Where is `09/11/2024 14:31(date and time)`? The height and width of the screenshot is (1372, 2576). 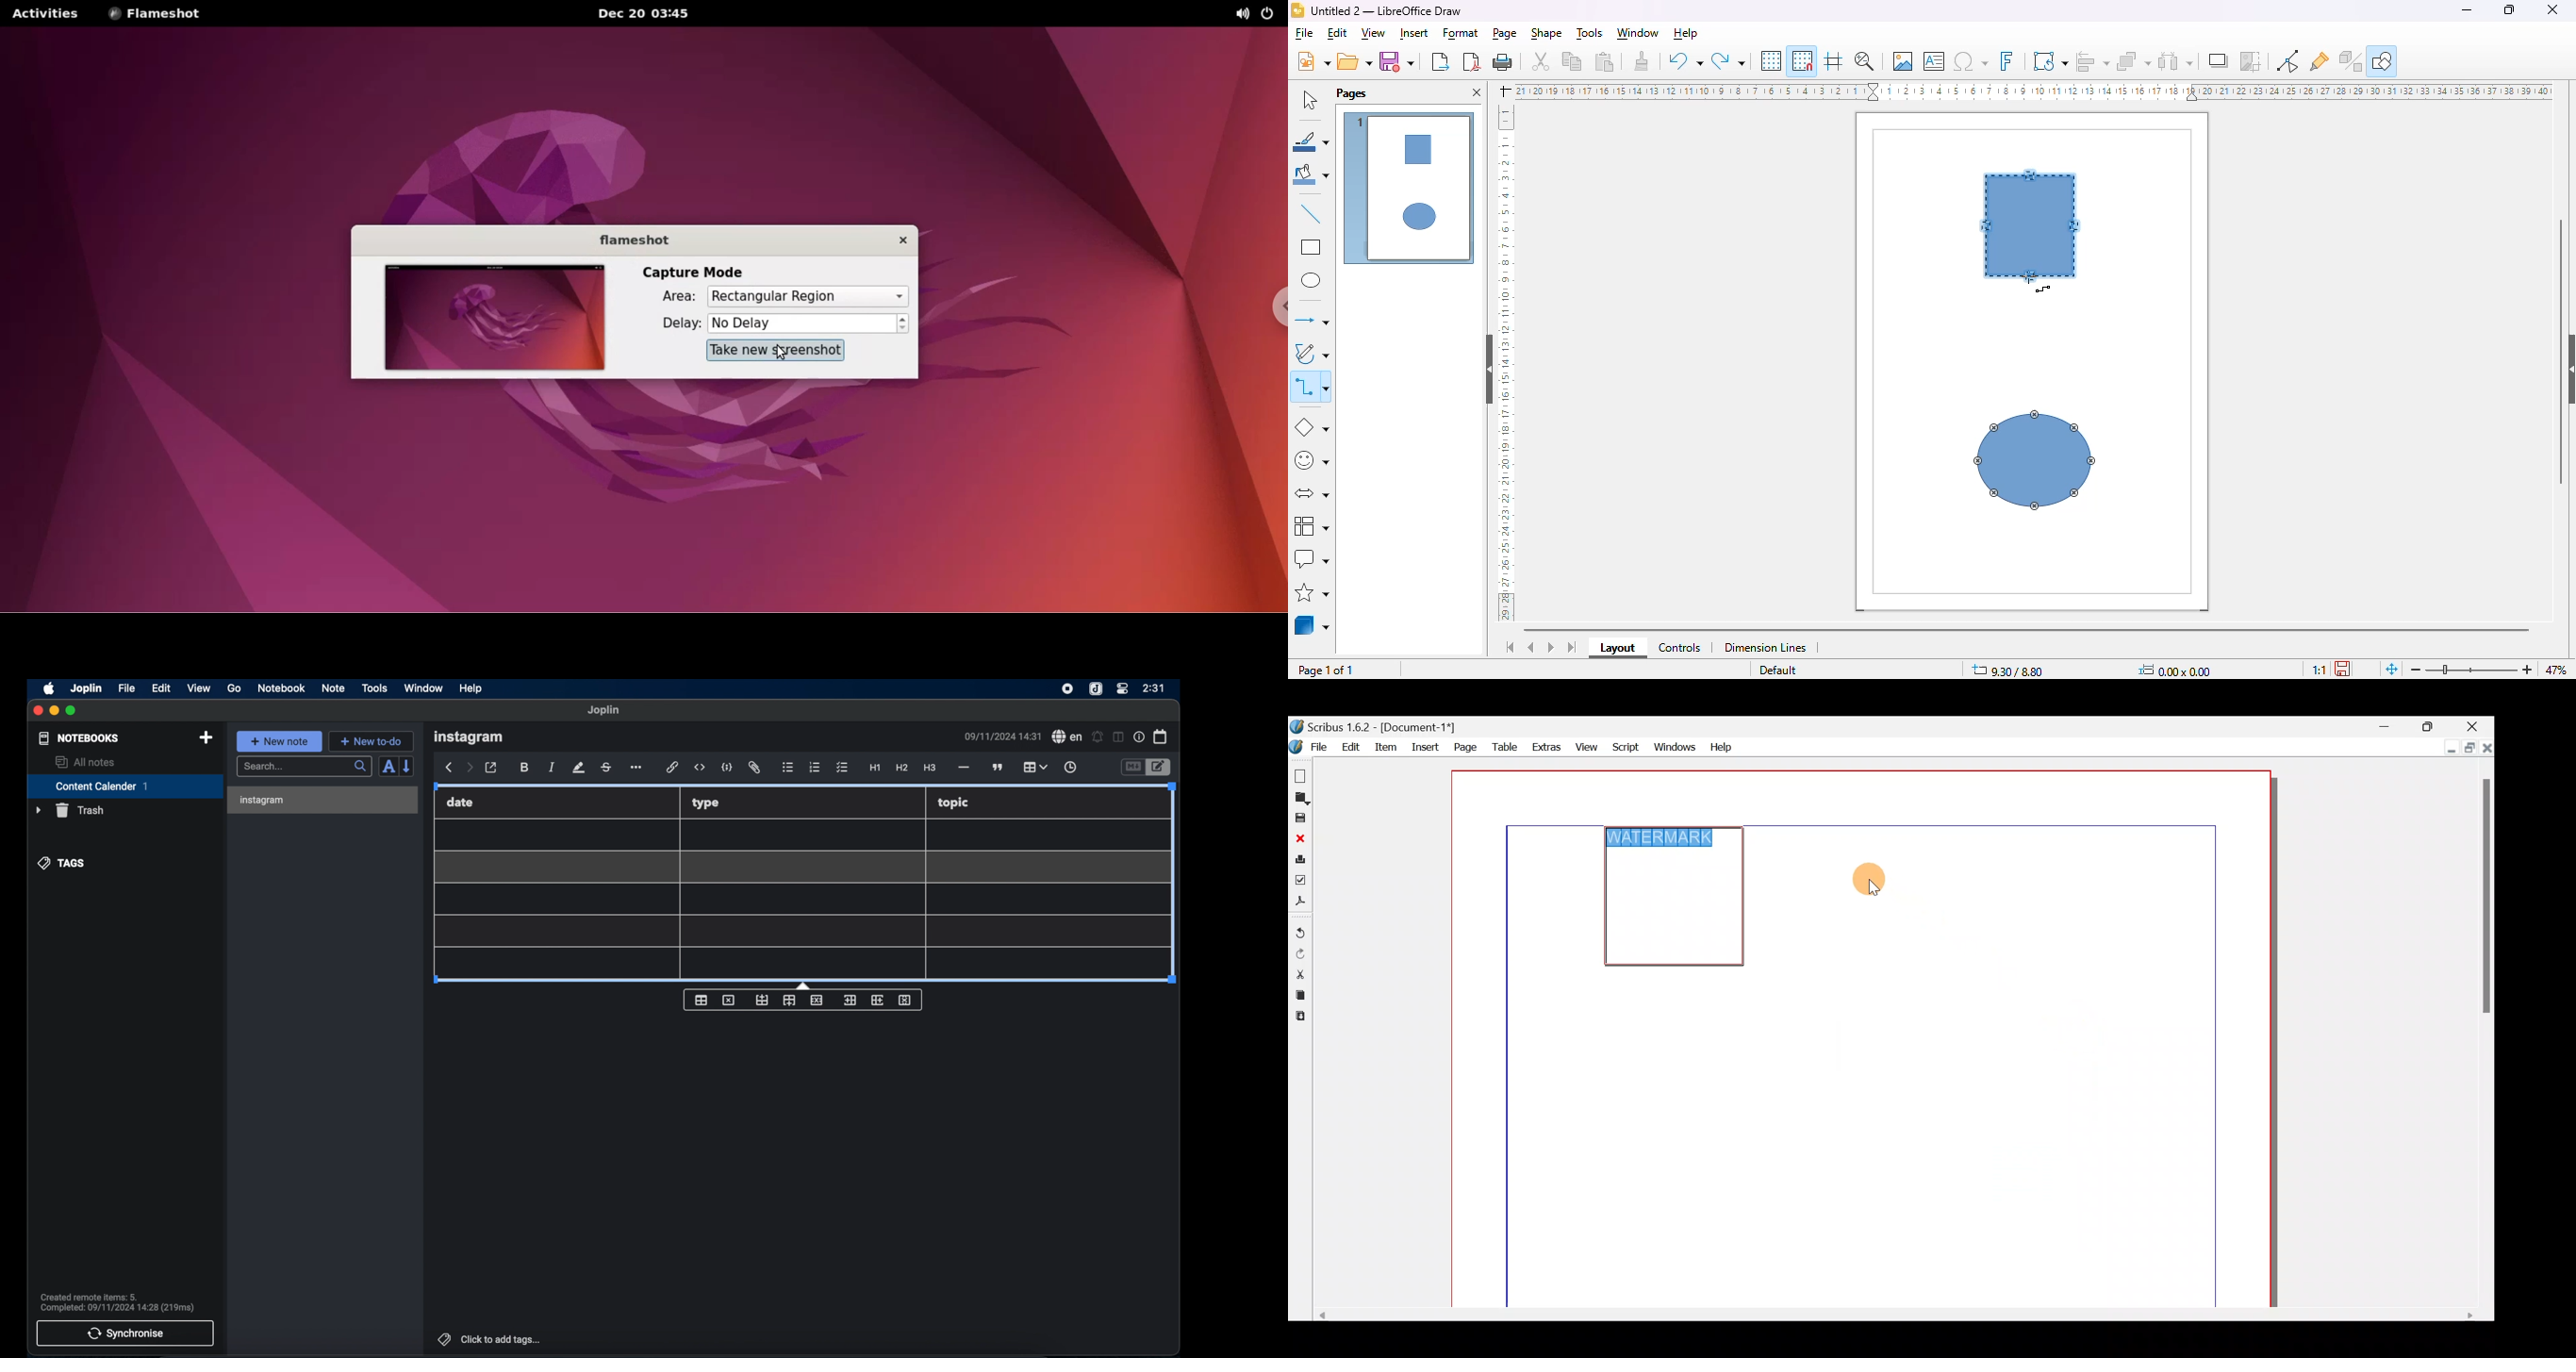 09/11/2024 14:31(date and time) is located at coordinates (1003, 736).